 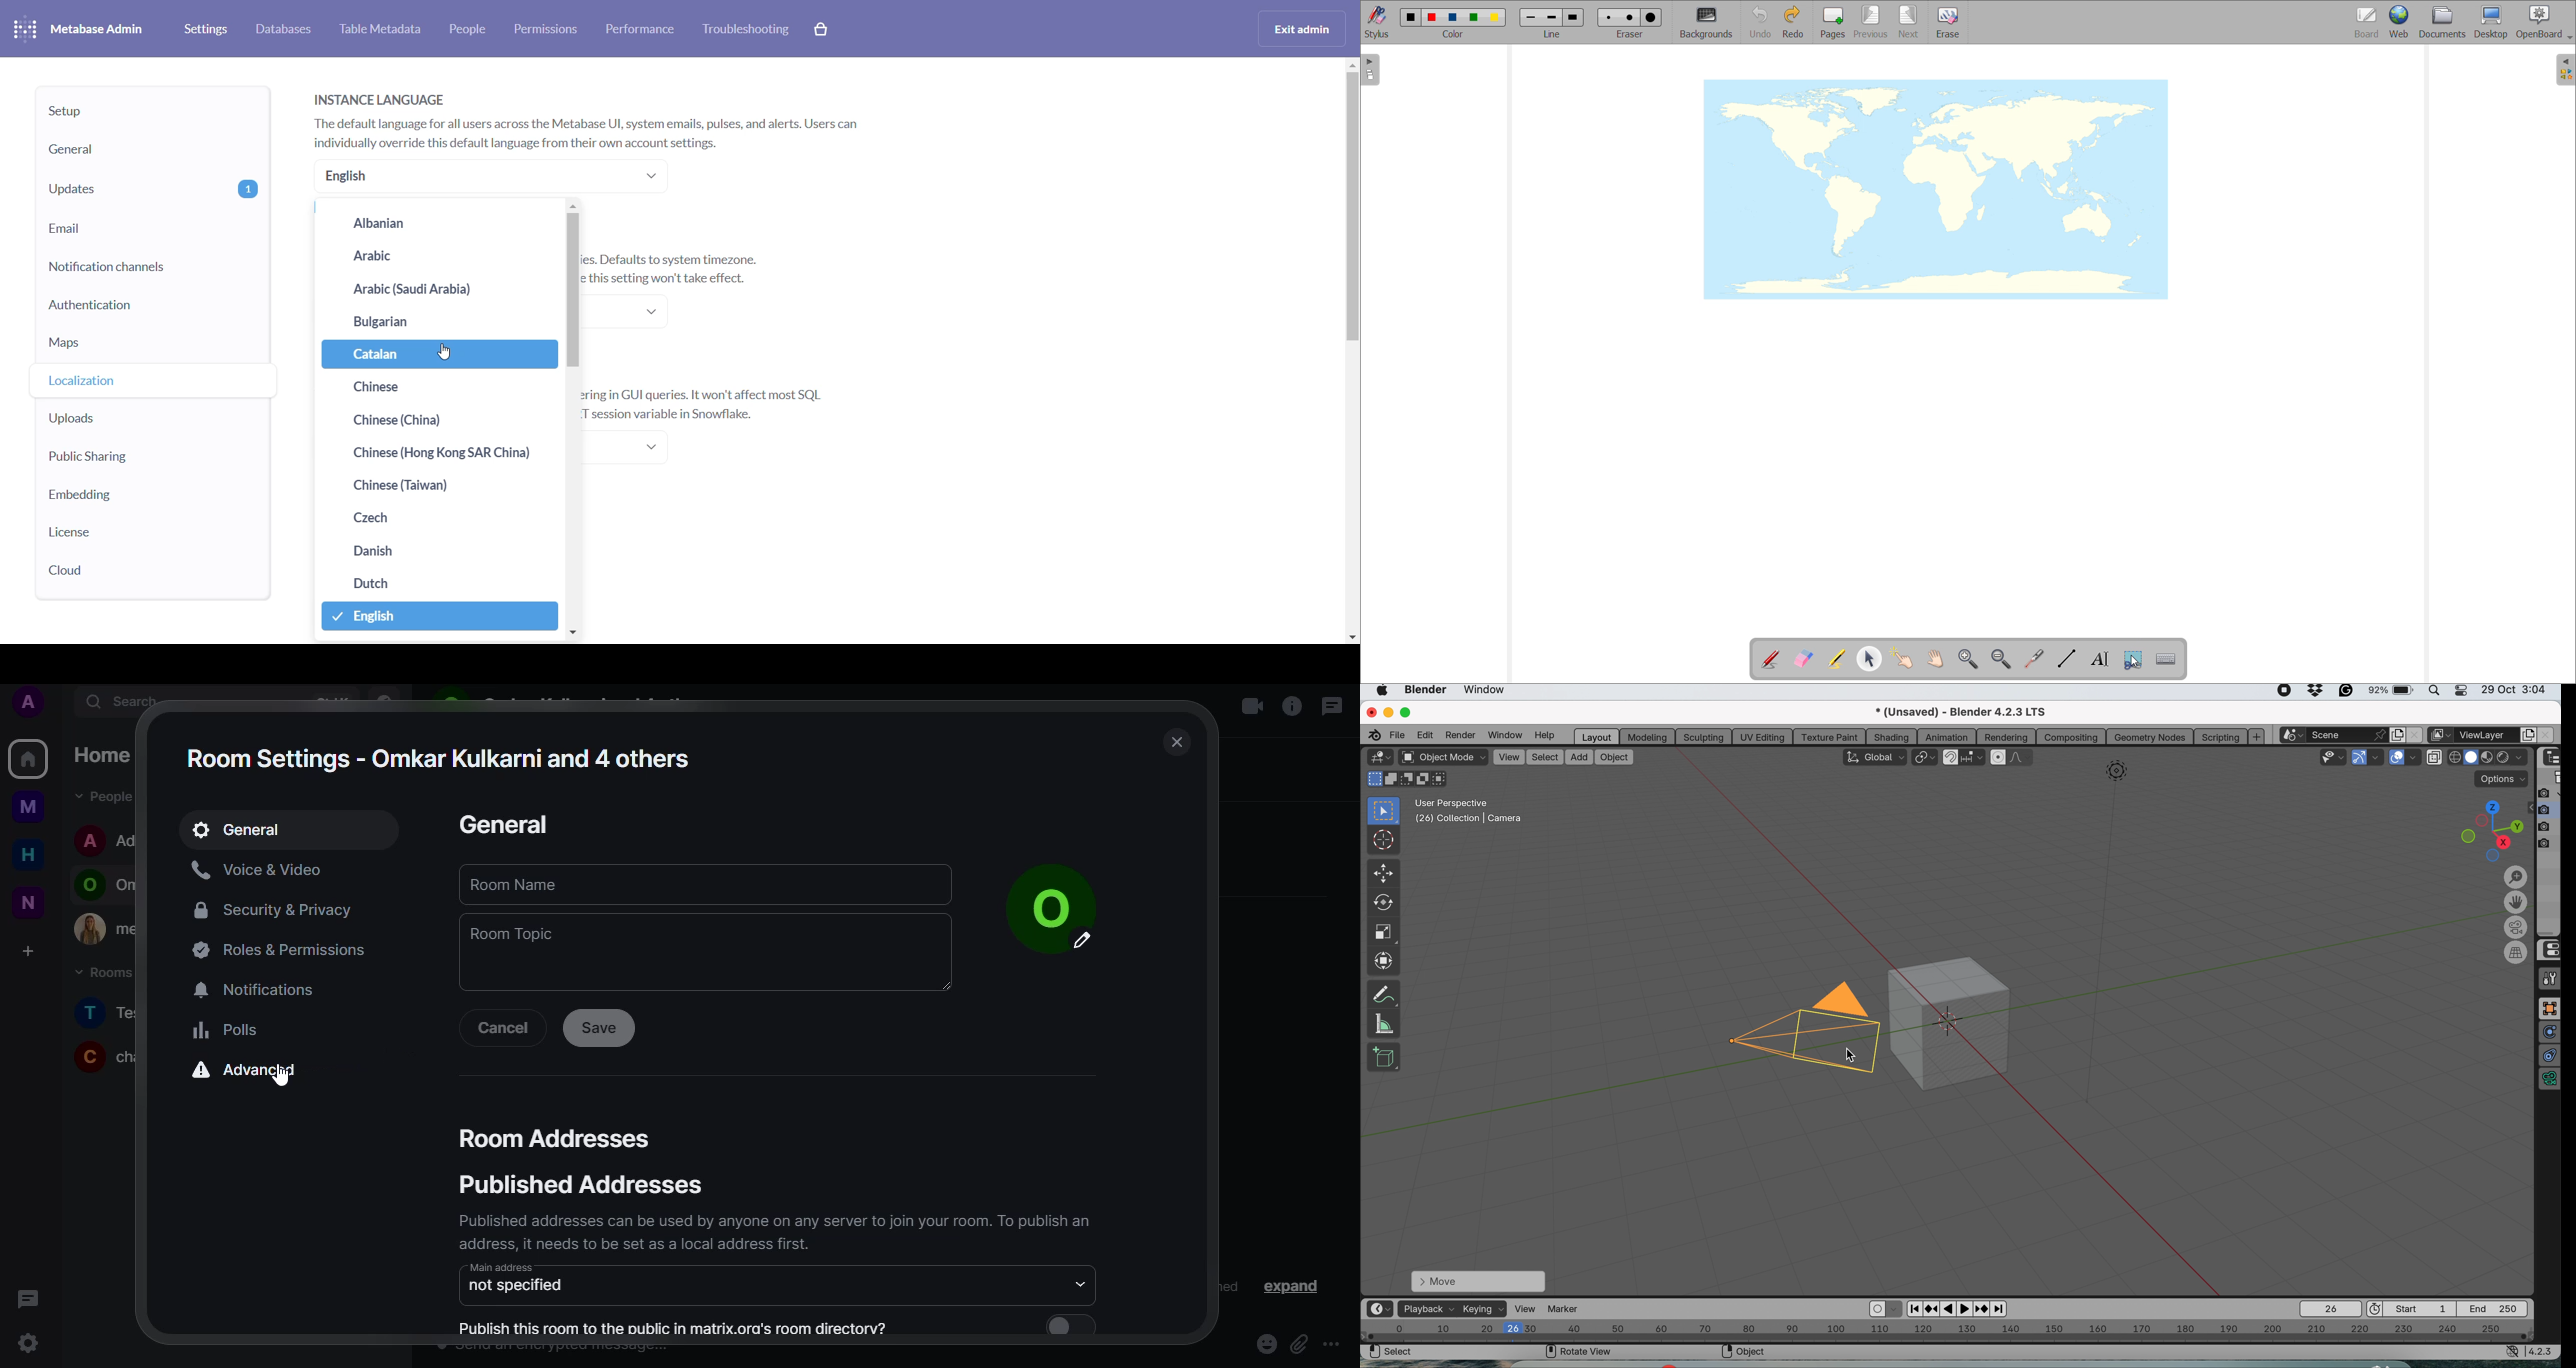 What do you see at coordinates (1545, 758) in the screenshot?
I see `select` at bounding box center [1545, 758].